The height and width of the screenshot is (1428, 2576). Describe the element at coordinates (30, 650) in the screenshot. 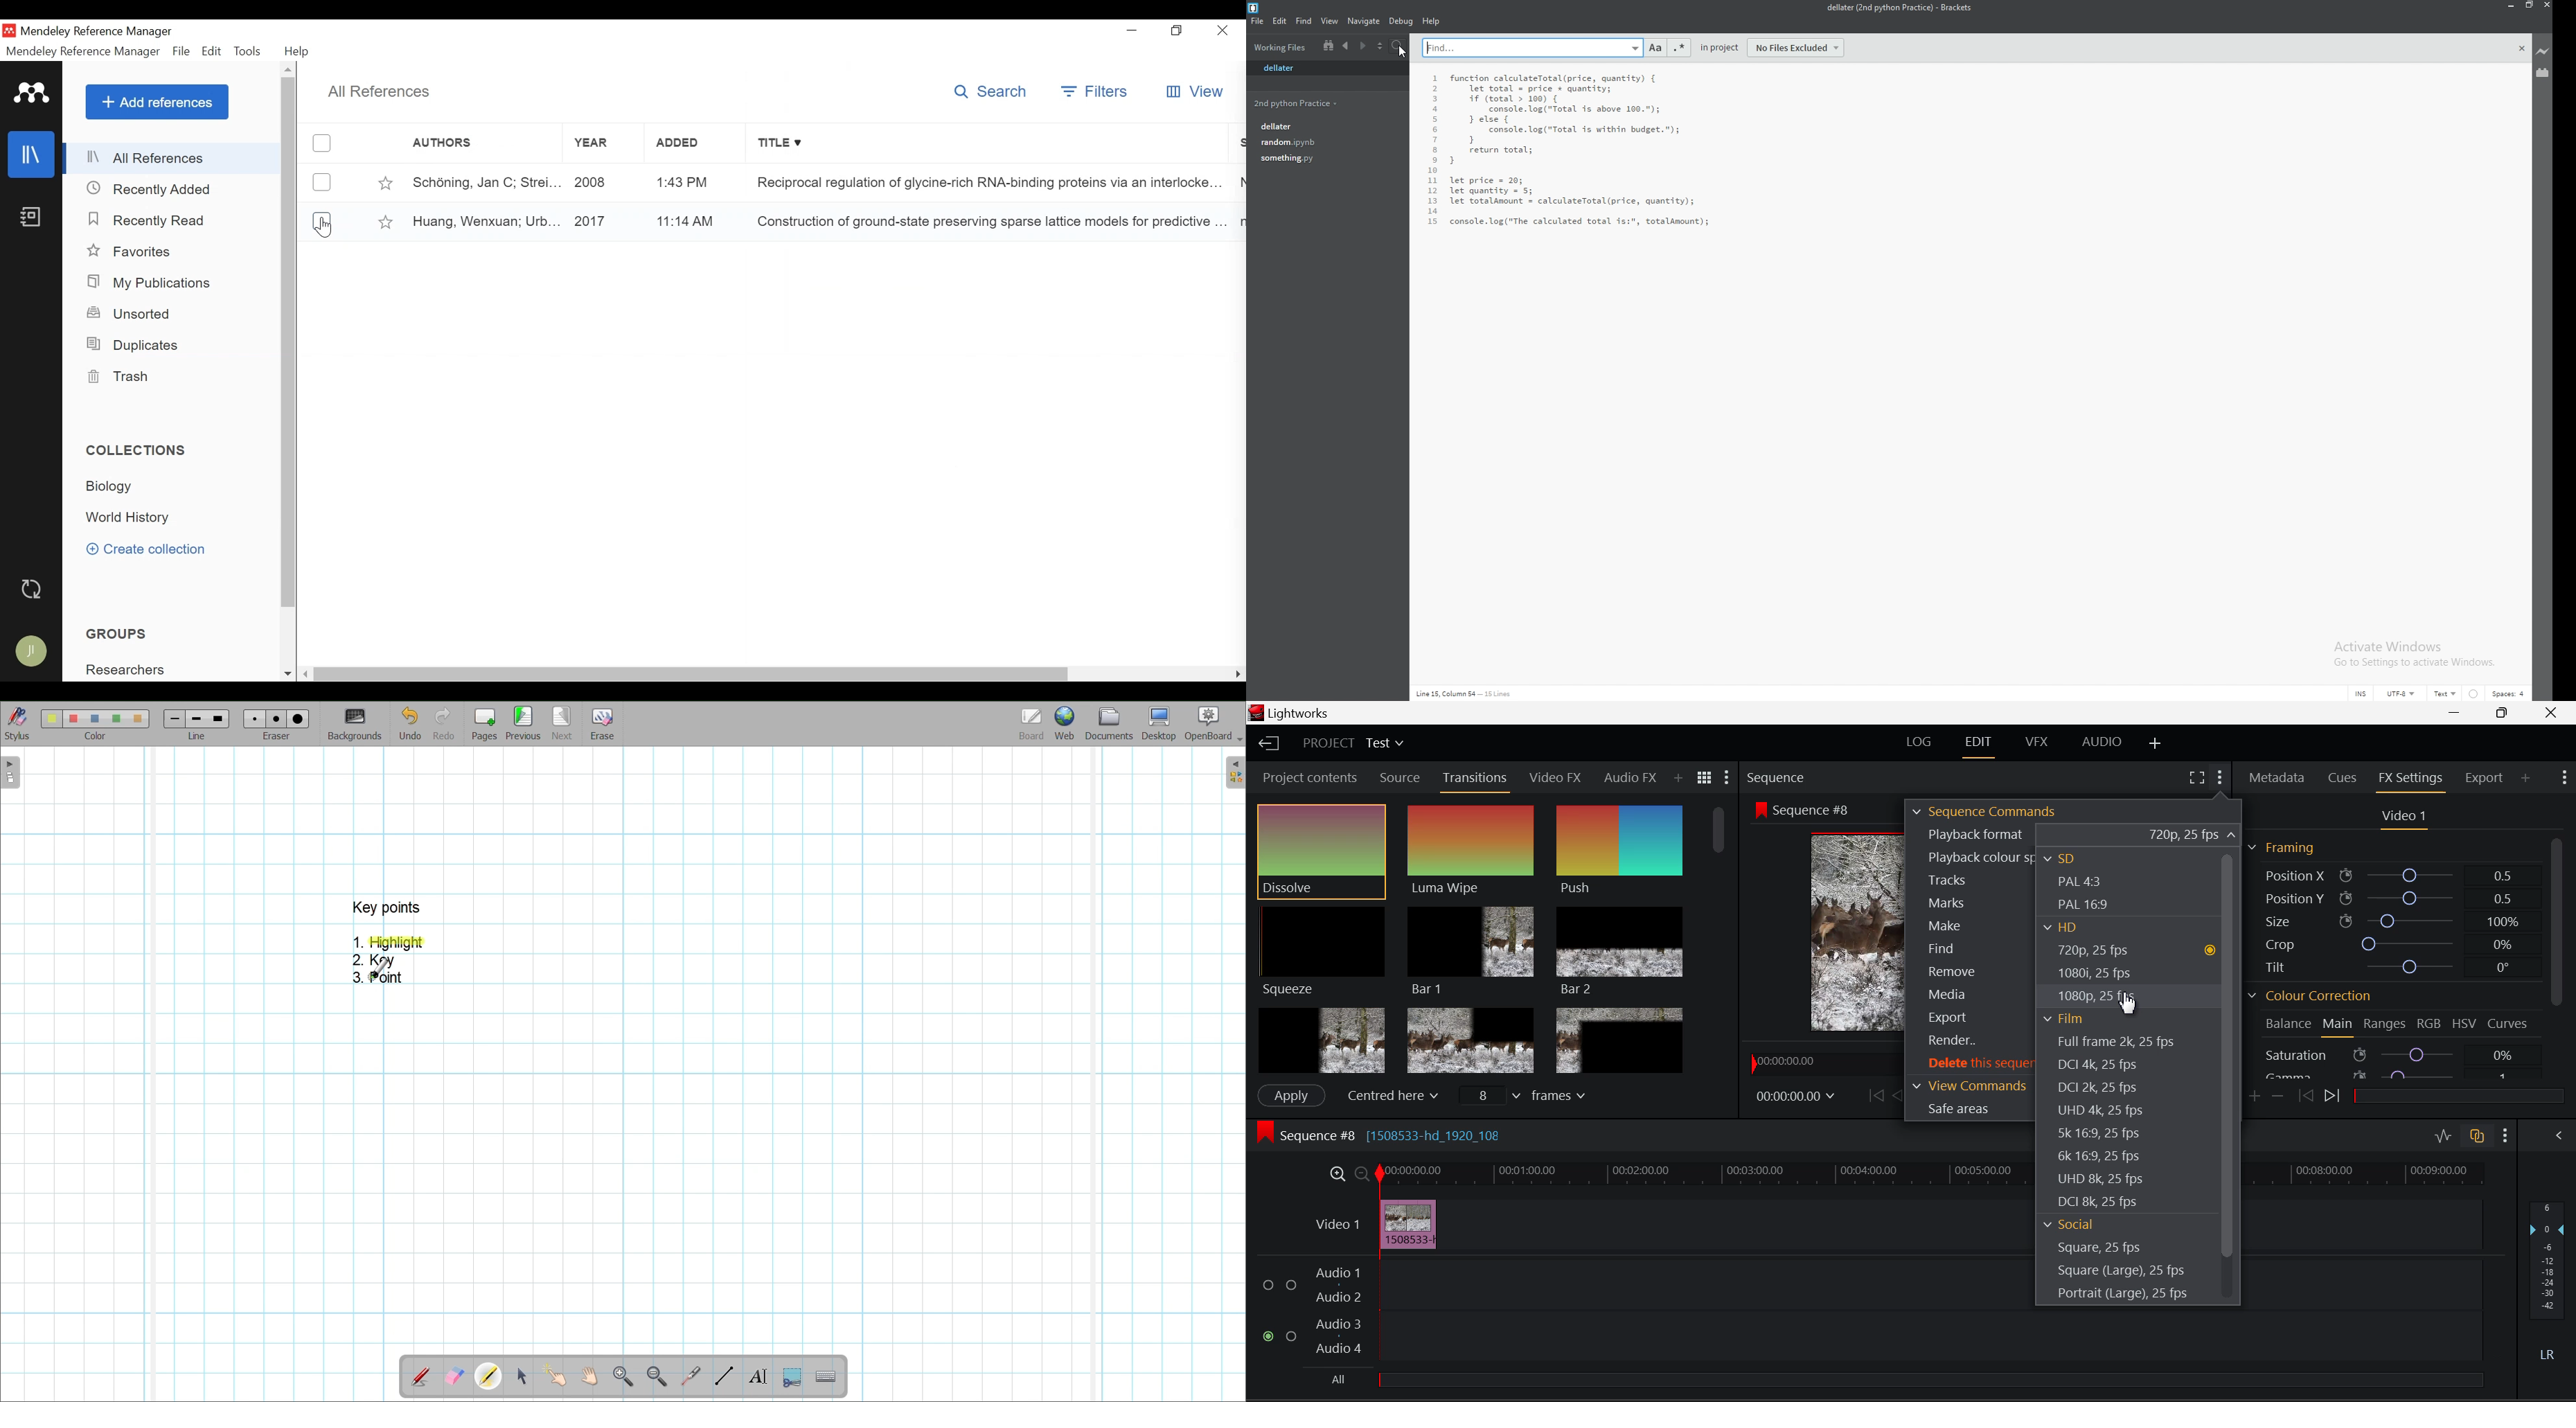

I see `Avatar` at that location.